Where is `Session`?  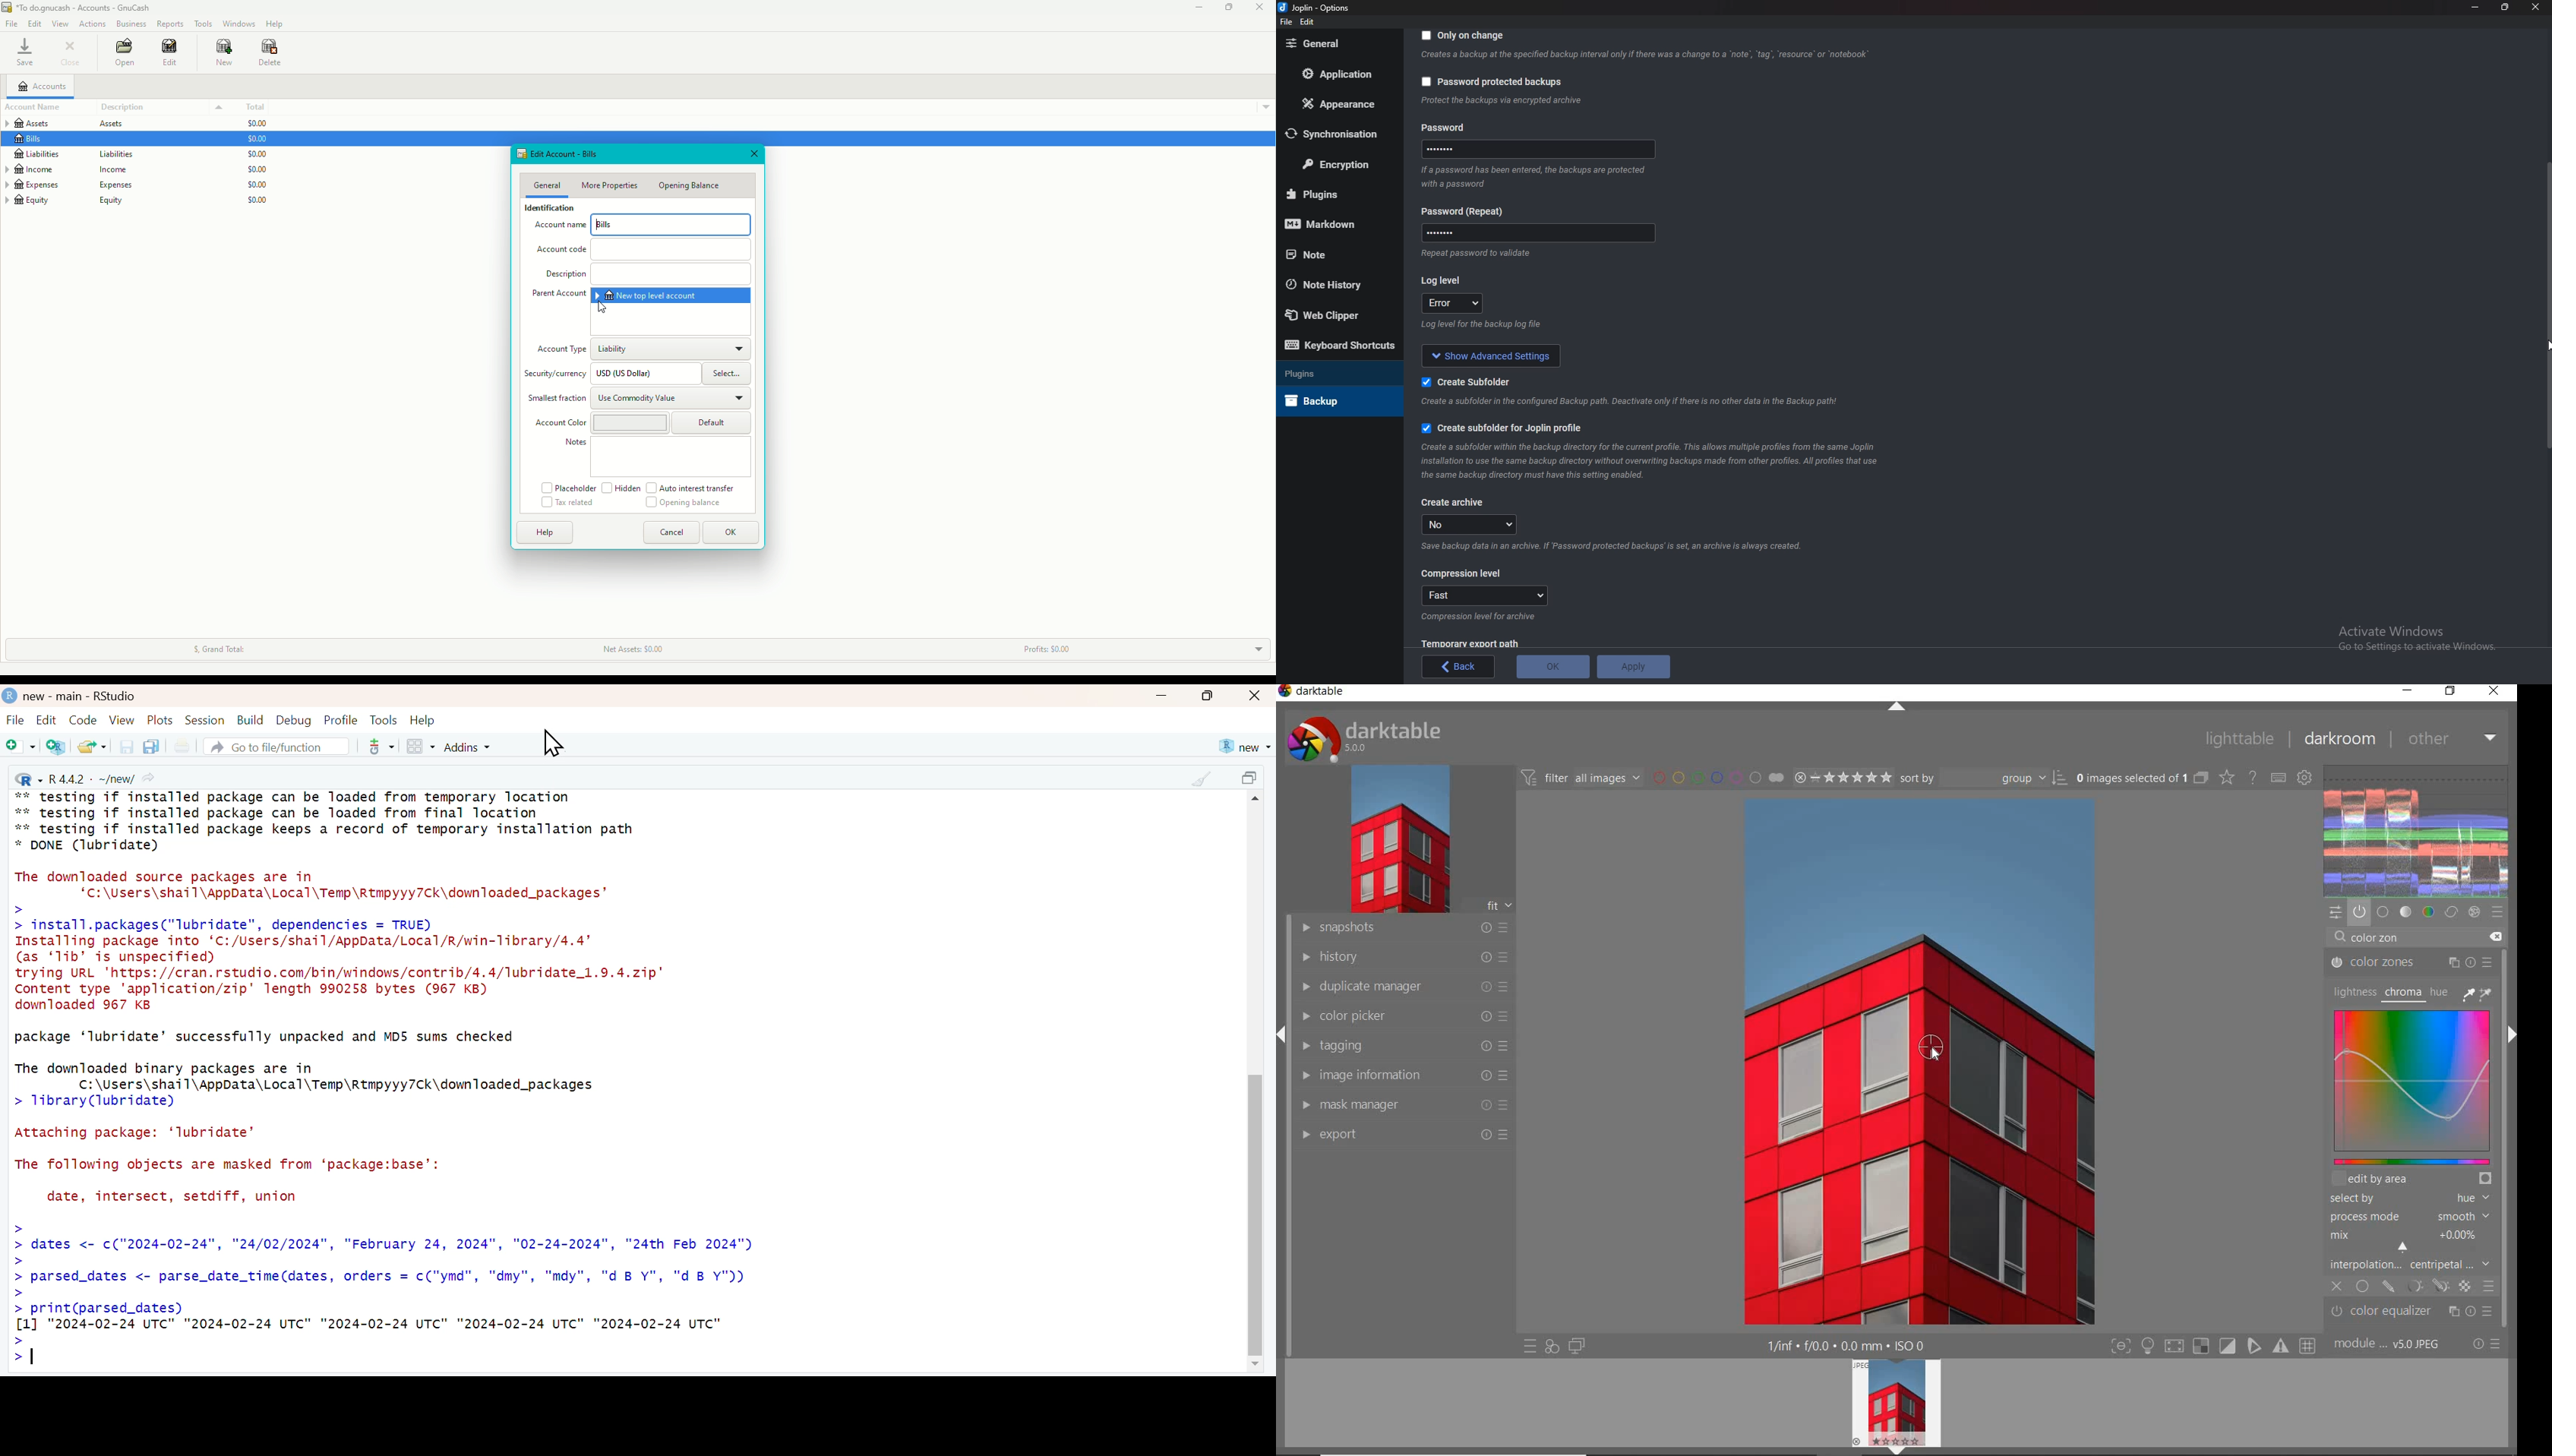 Session is located at coordinates (204, 720).